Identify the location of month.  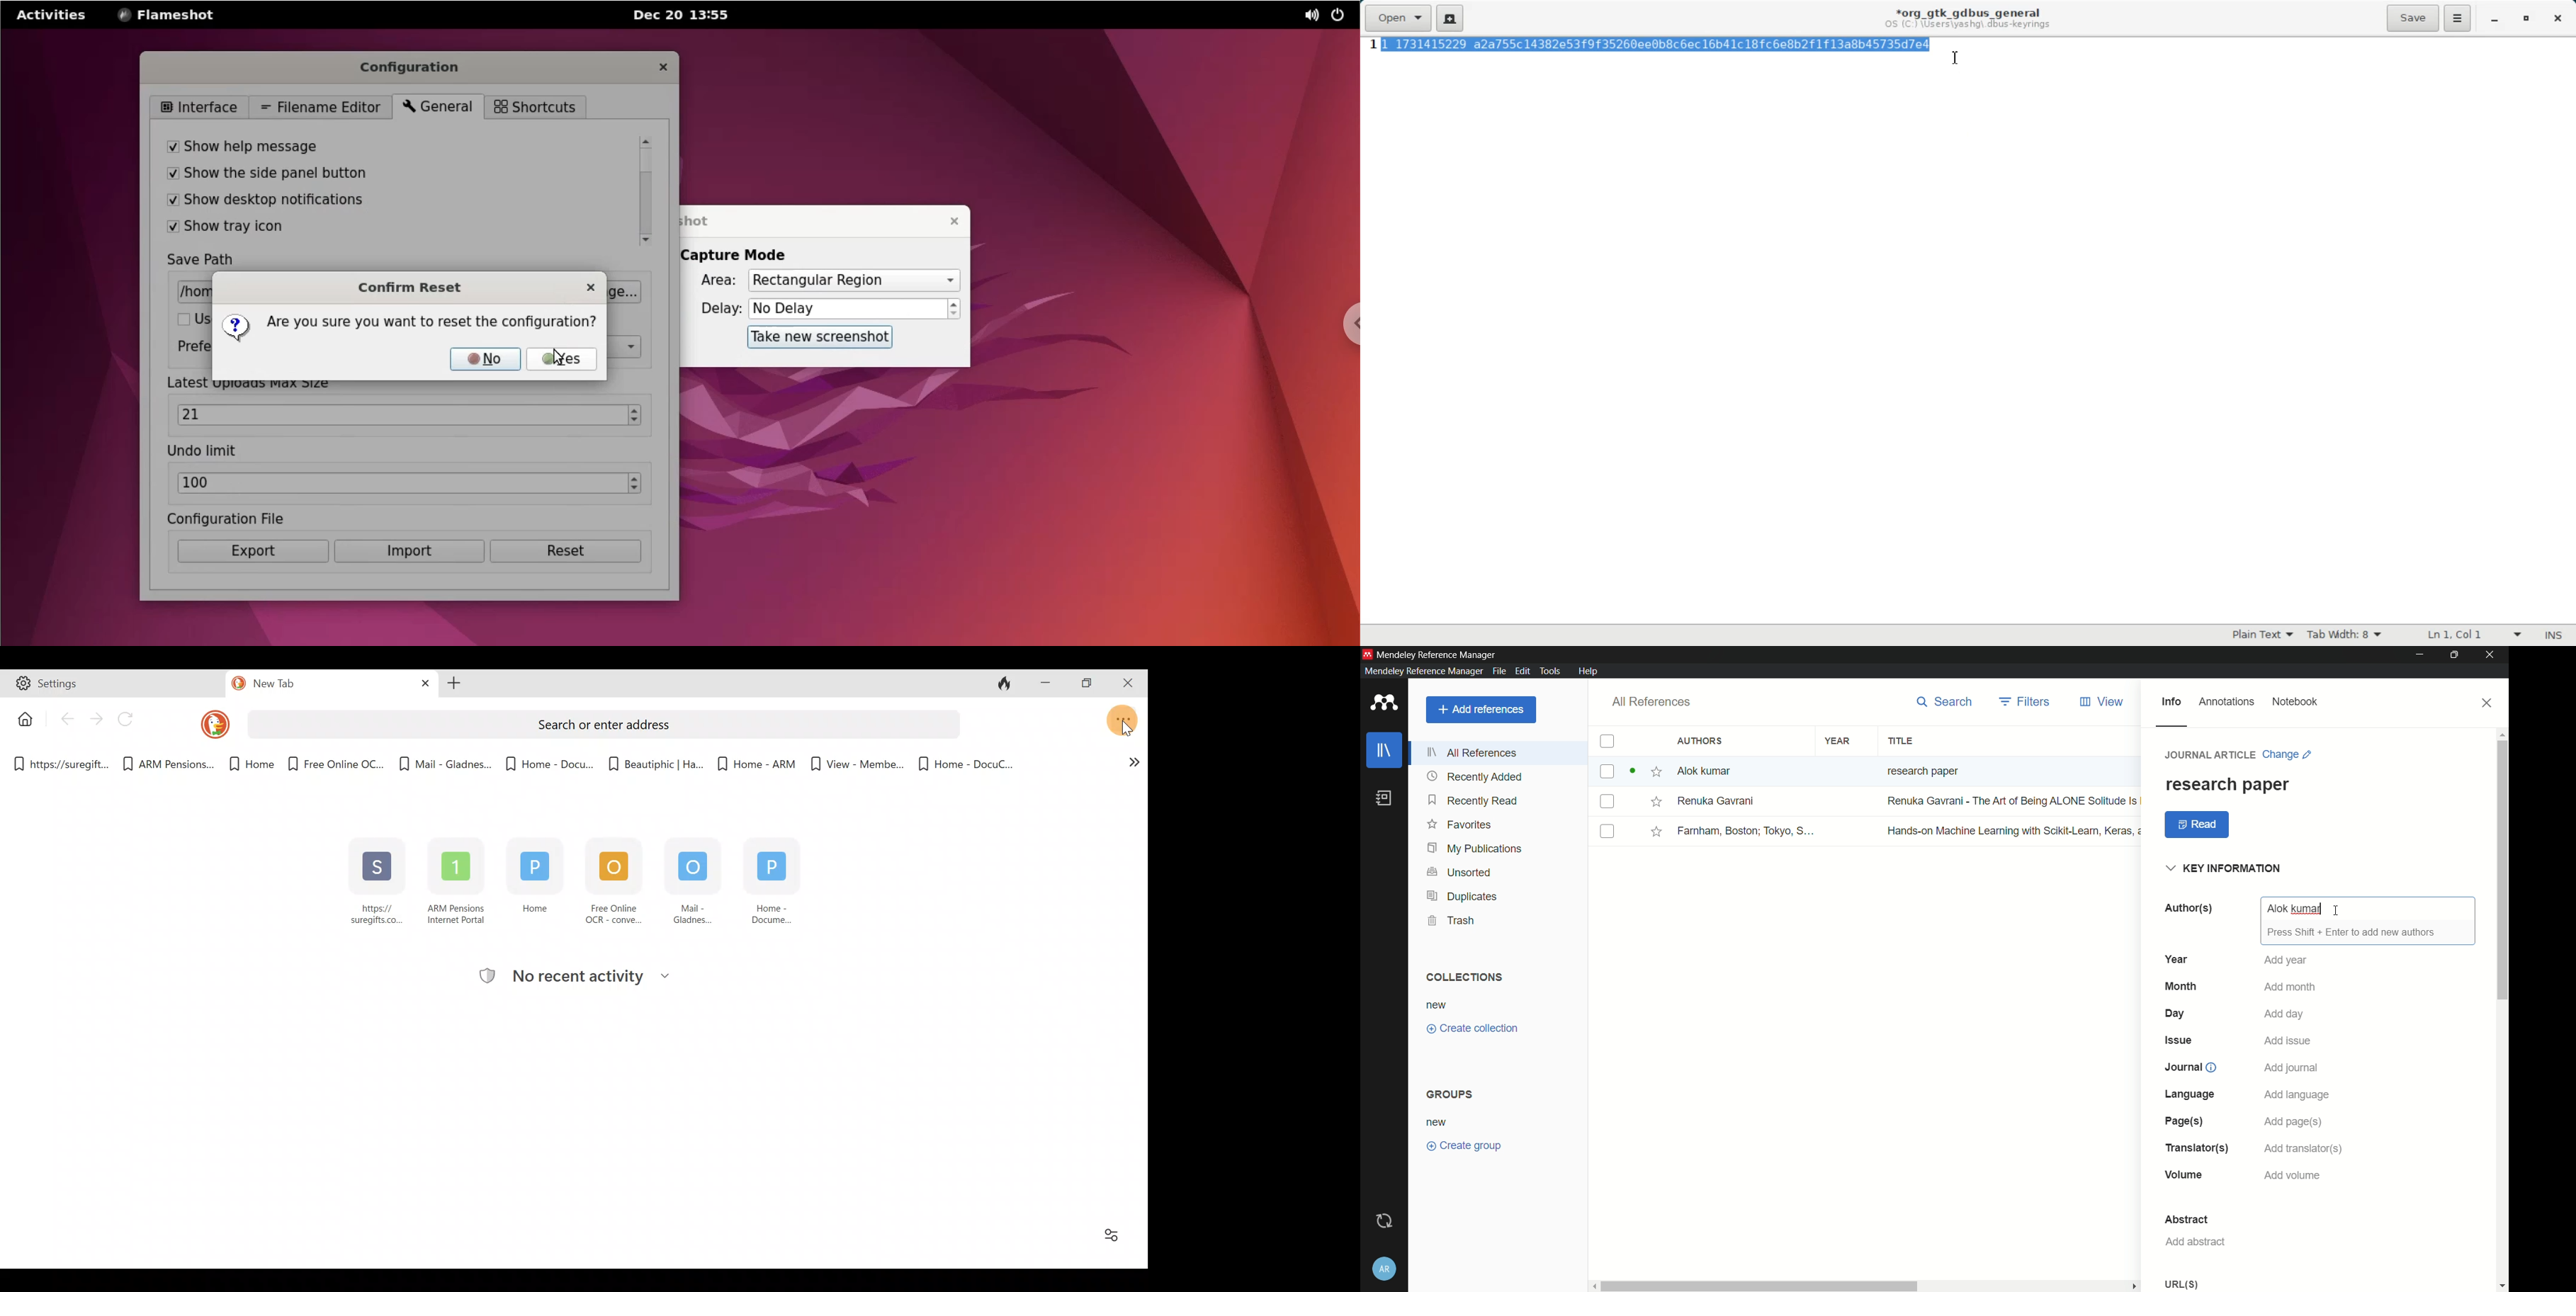
(2180, 986).